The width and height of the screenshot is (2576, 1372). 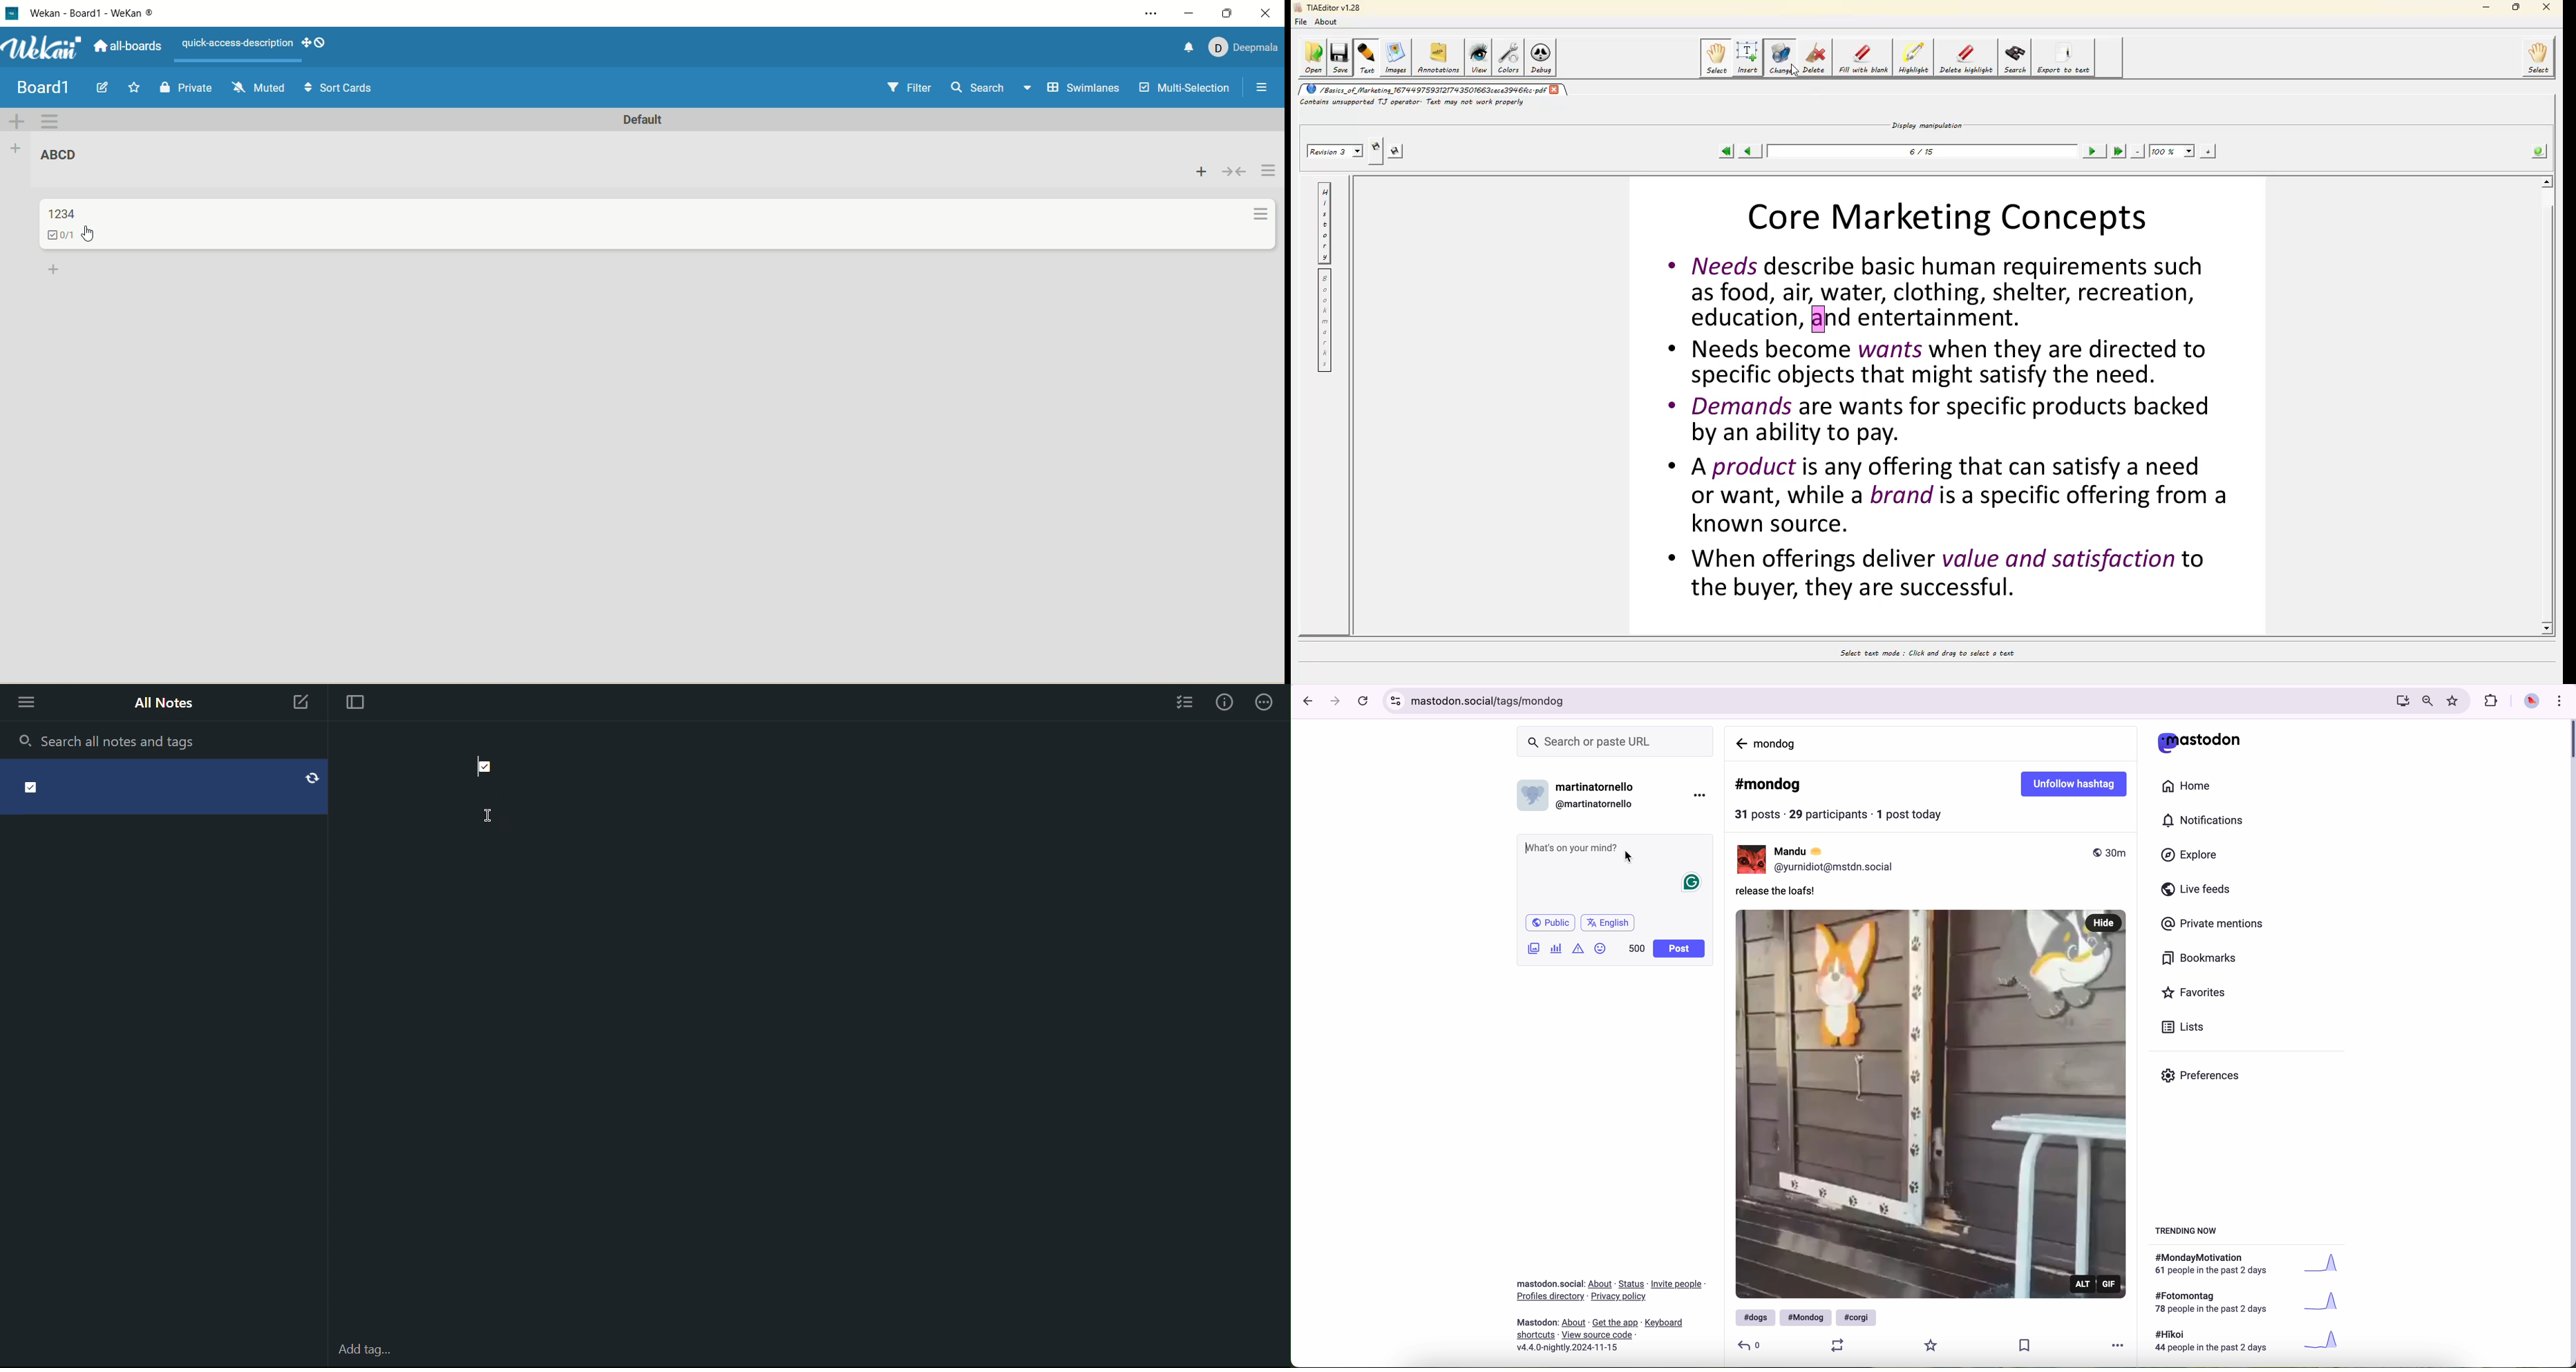 I want to click on favorite, so click(x=1932, y=1345).